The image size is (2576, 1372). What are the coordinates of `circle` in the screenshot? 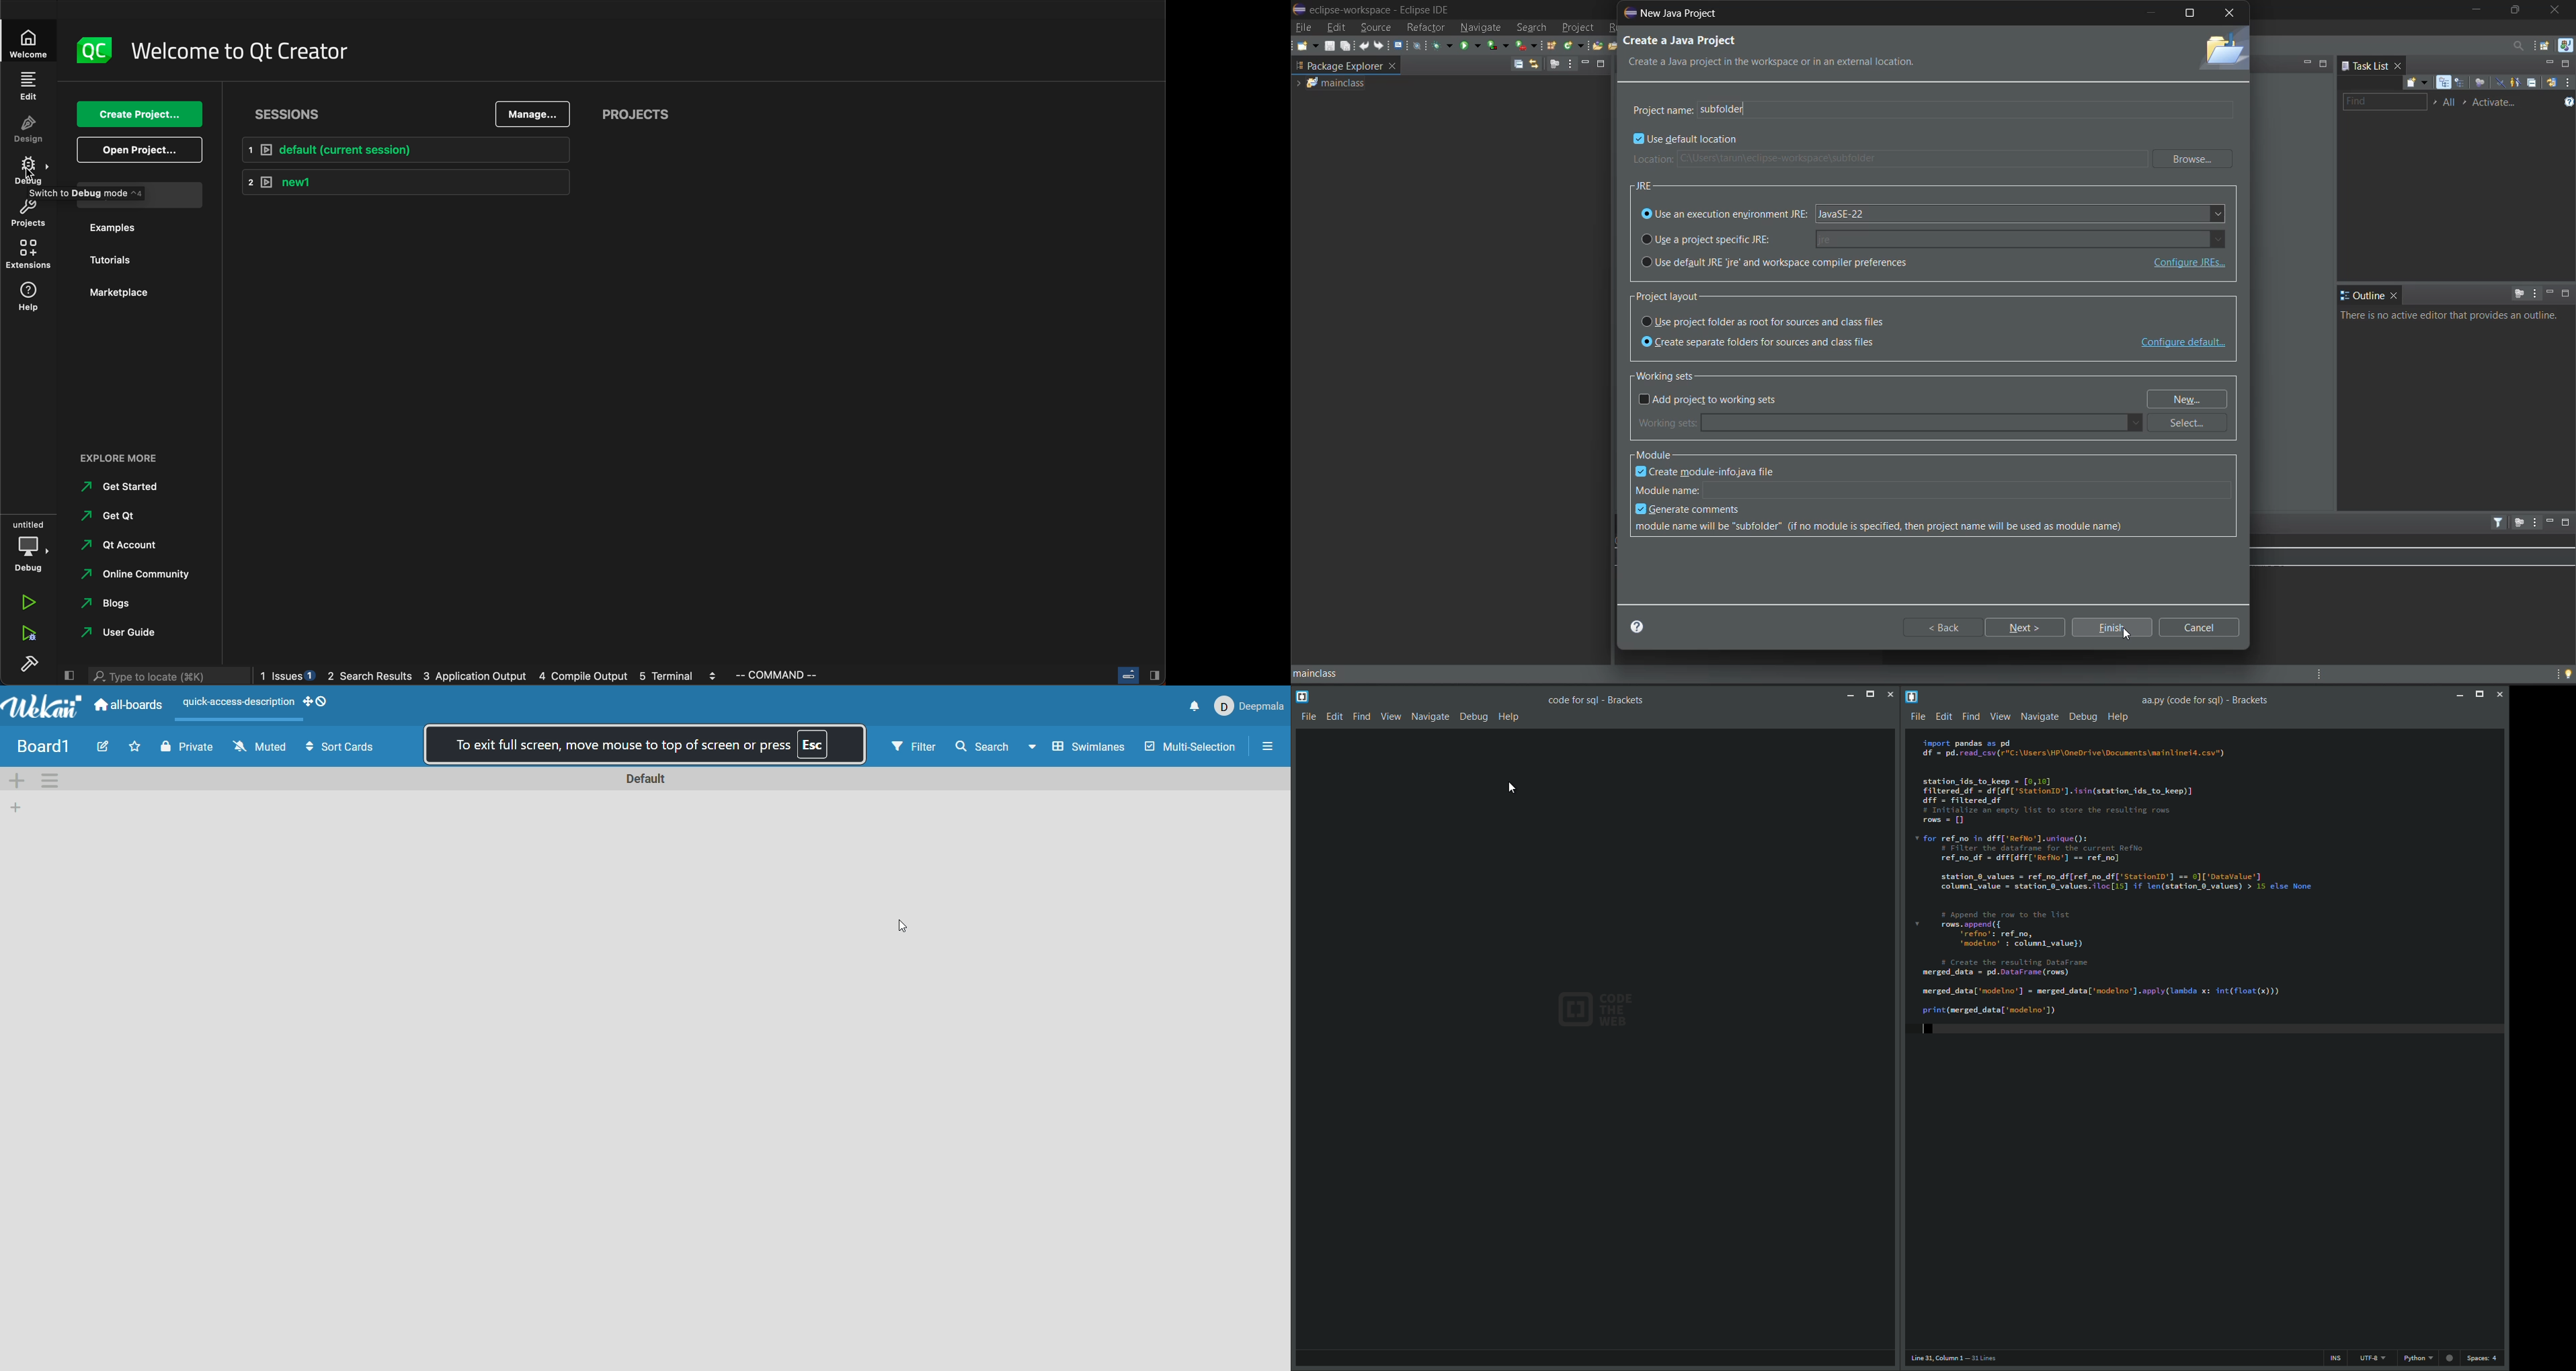 It's located at (2451, 1361).